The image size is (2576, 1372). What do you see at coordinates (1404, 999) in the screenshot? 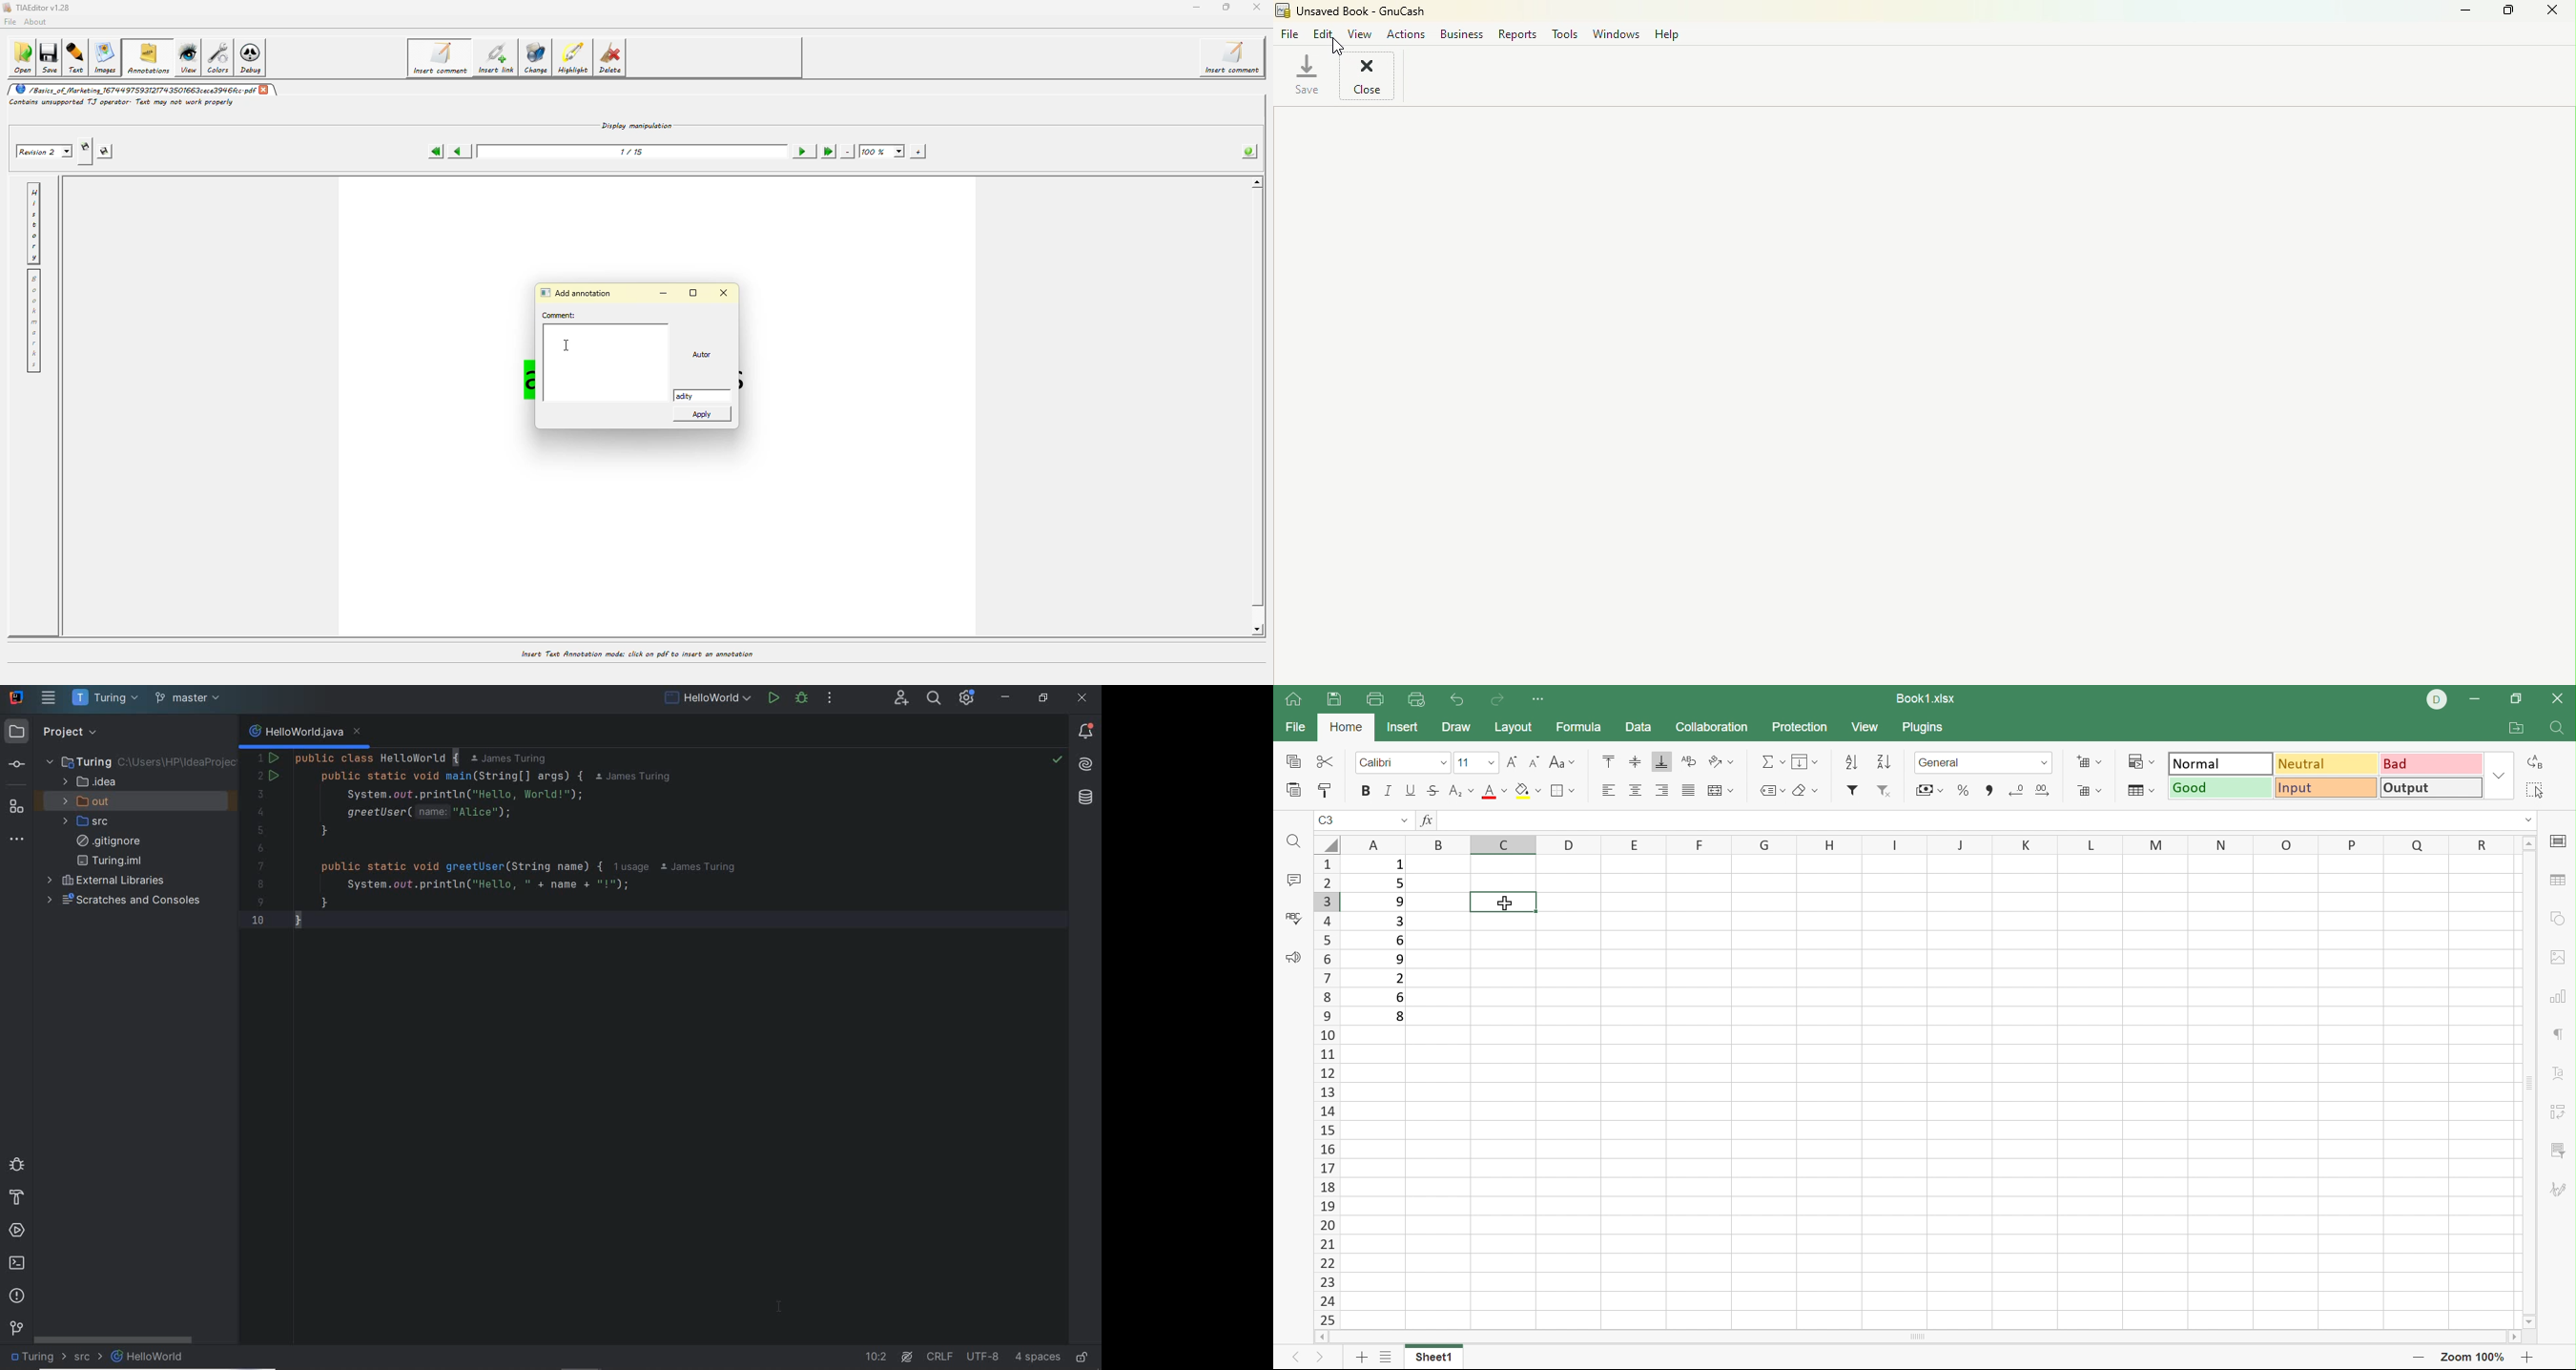
I see `6` at bounding box center [1404, 999].